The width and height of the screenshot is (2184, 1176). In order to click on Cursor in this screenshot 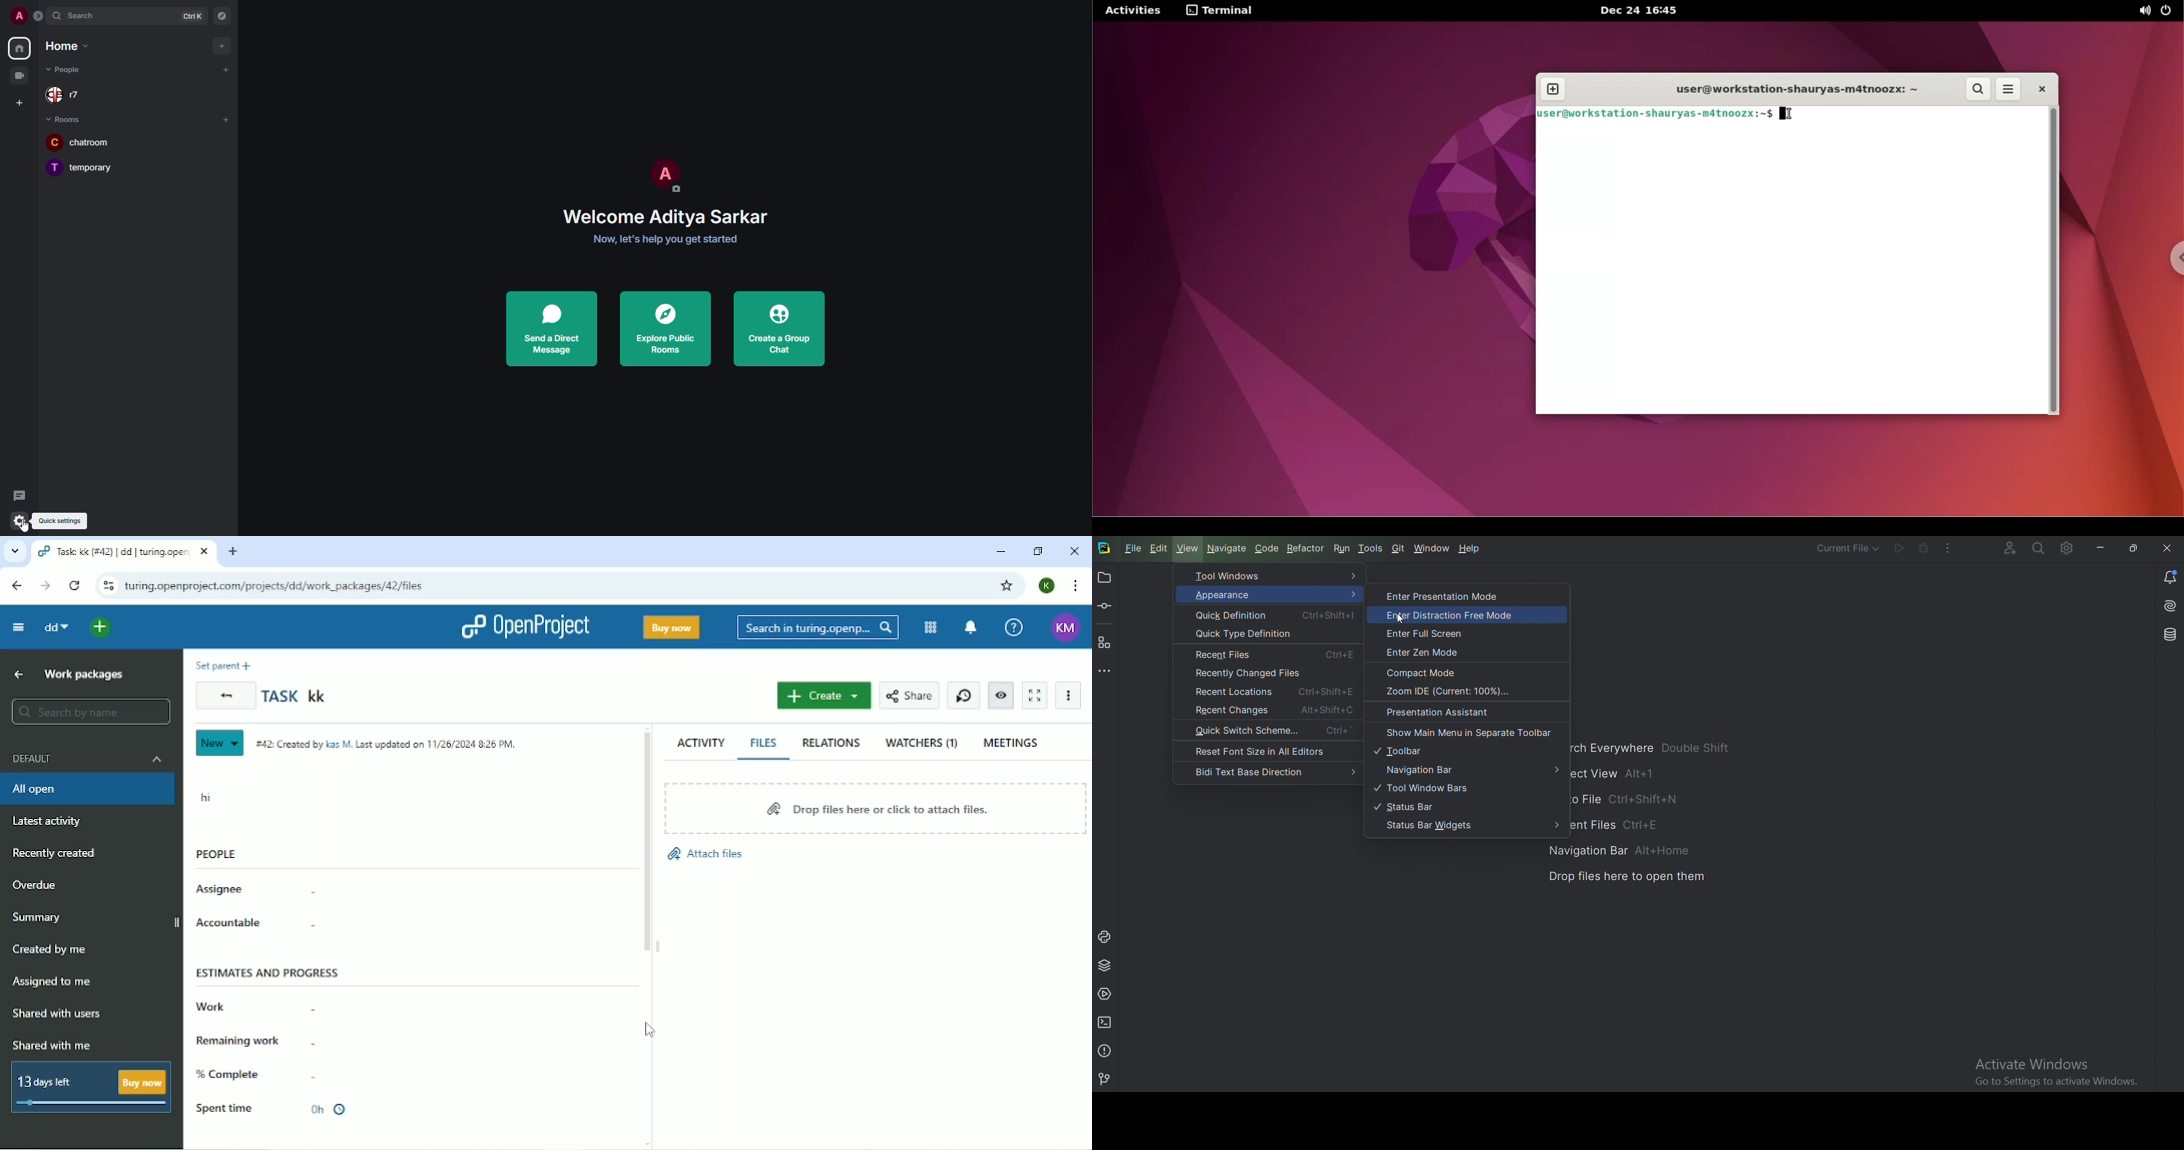, I will do `click(1401, 619)`.